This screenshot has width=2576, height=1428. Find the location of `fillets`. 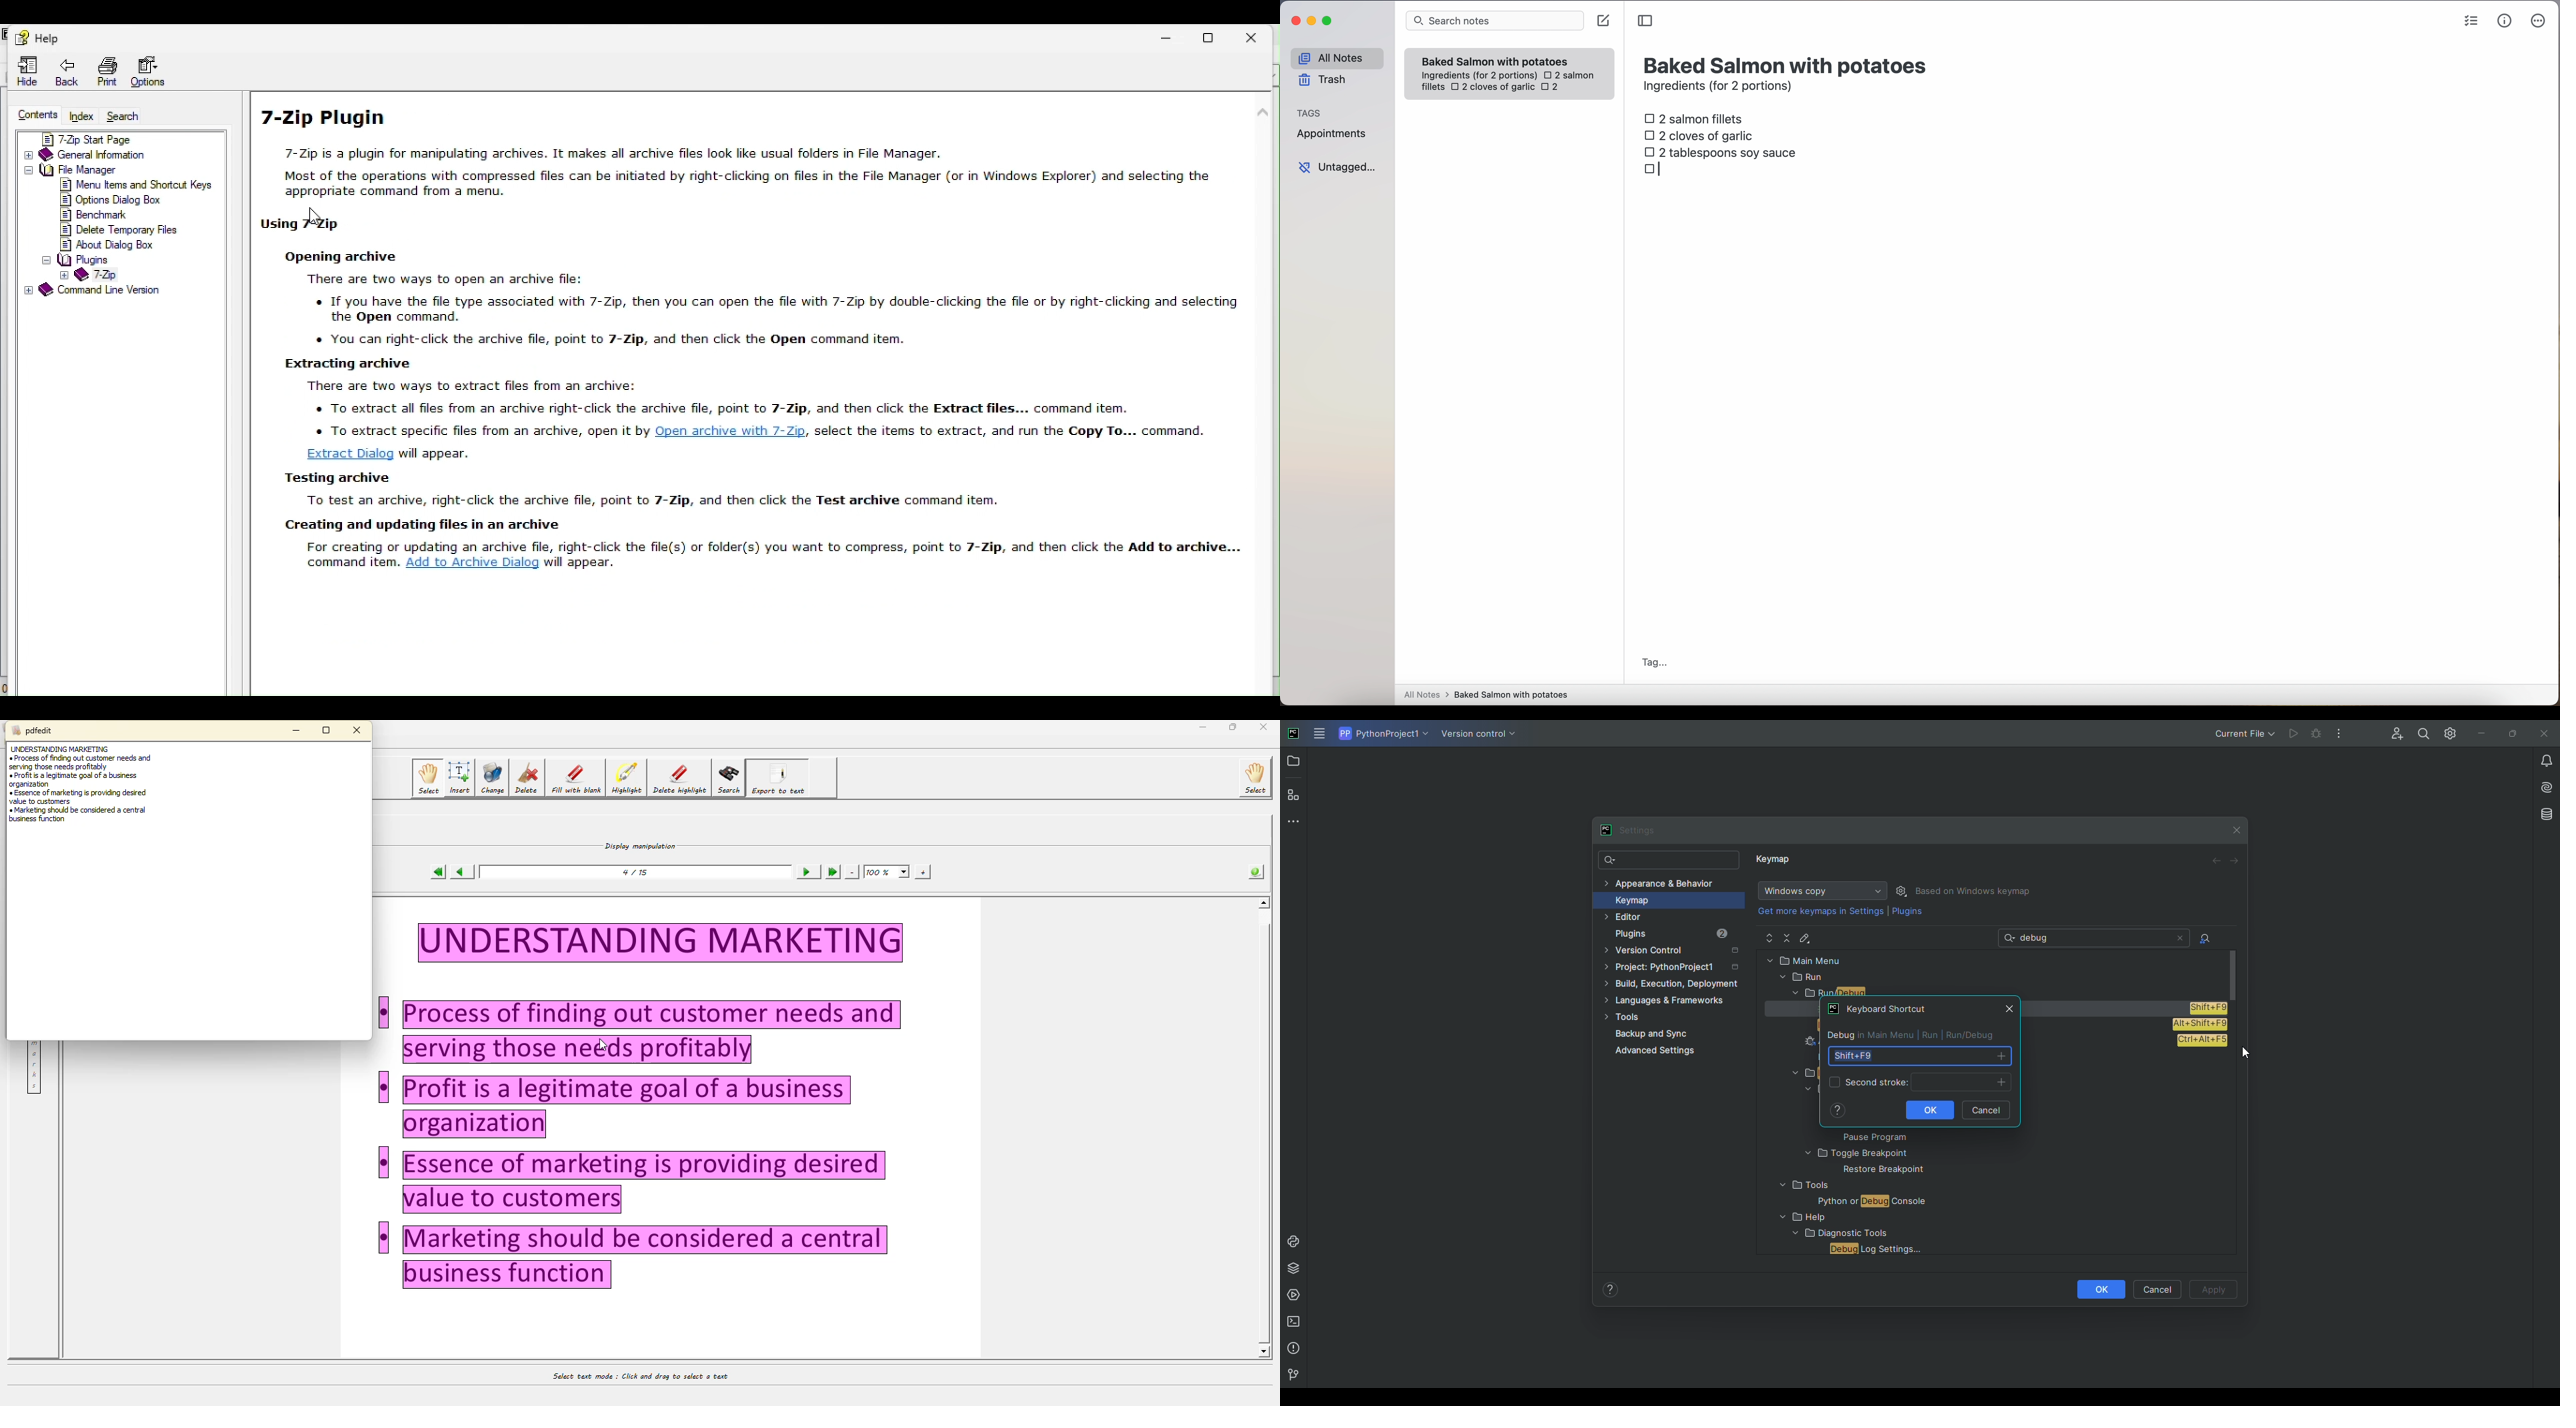

fillets is located at coordinates (1434, 87).